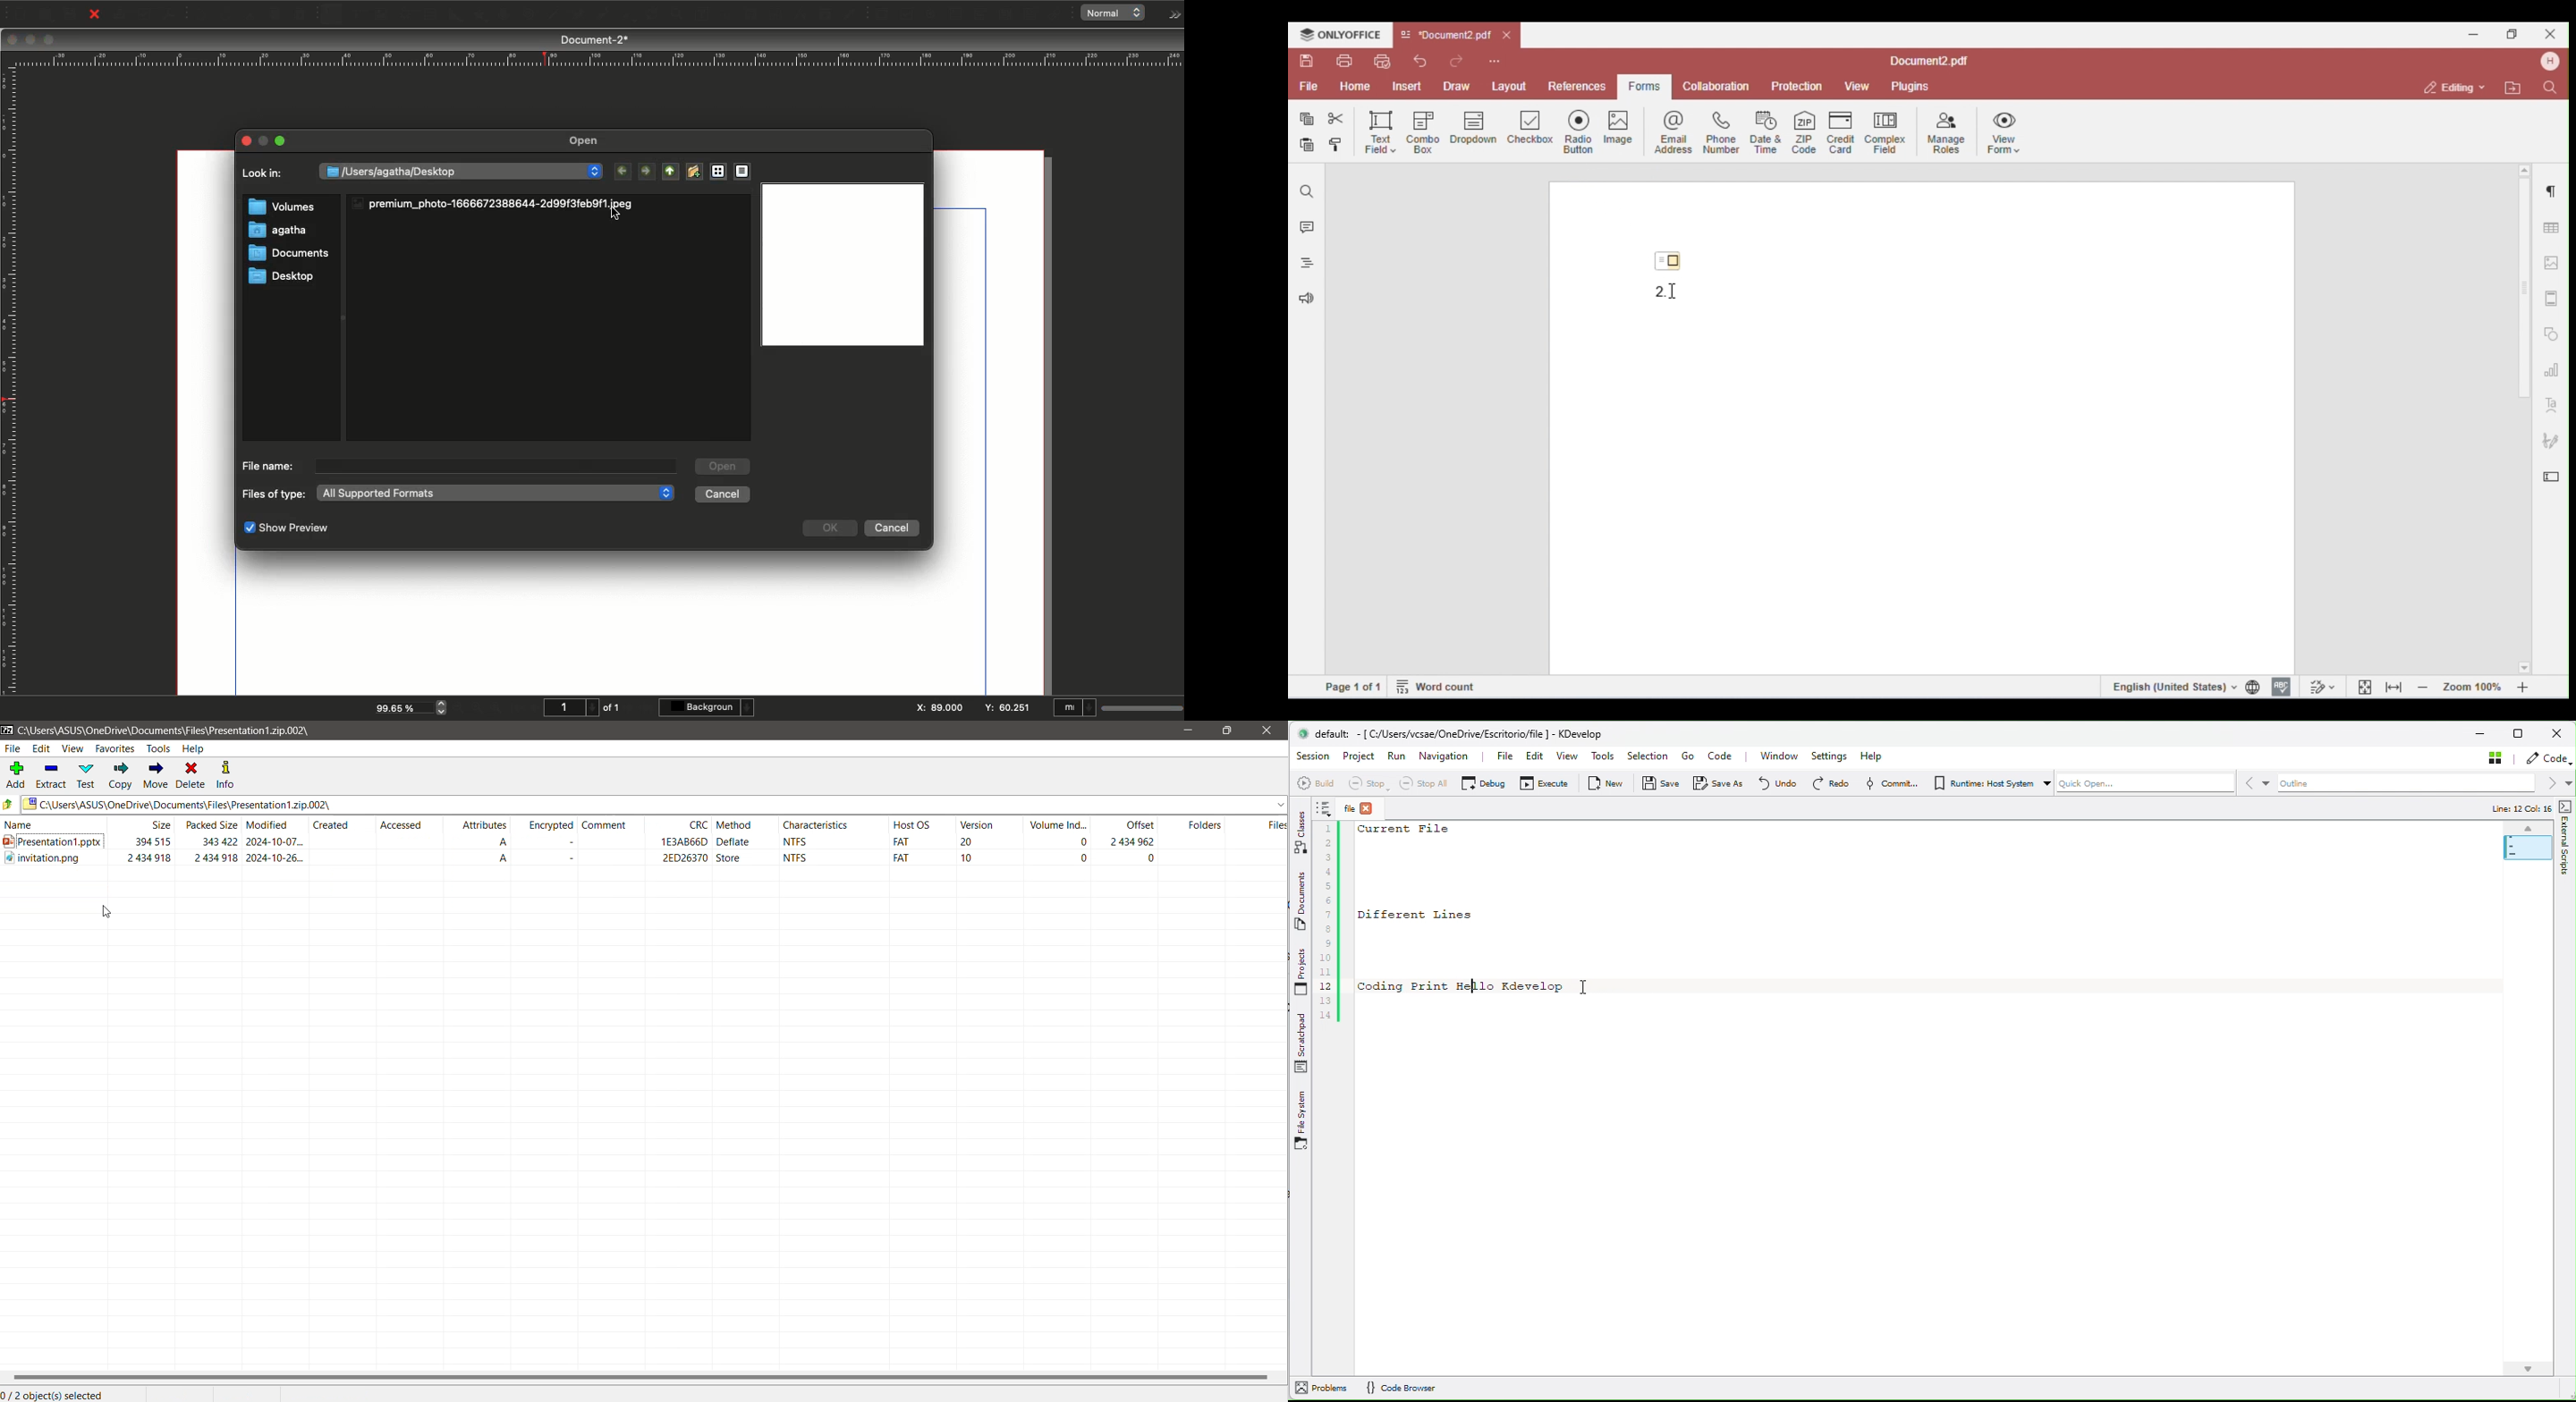  I want to click on Line, so click(552, 16).